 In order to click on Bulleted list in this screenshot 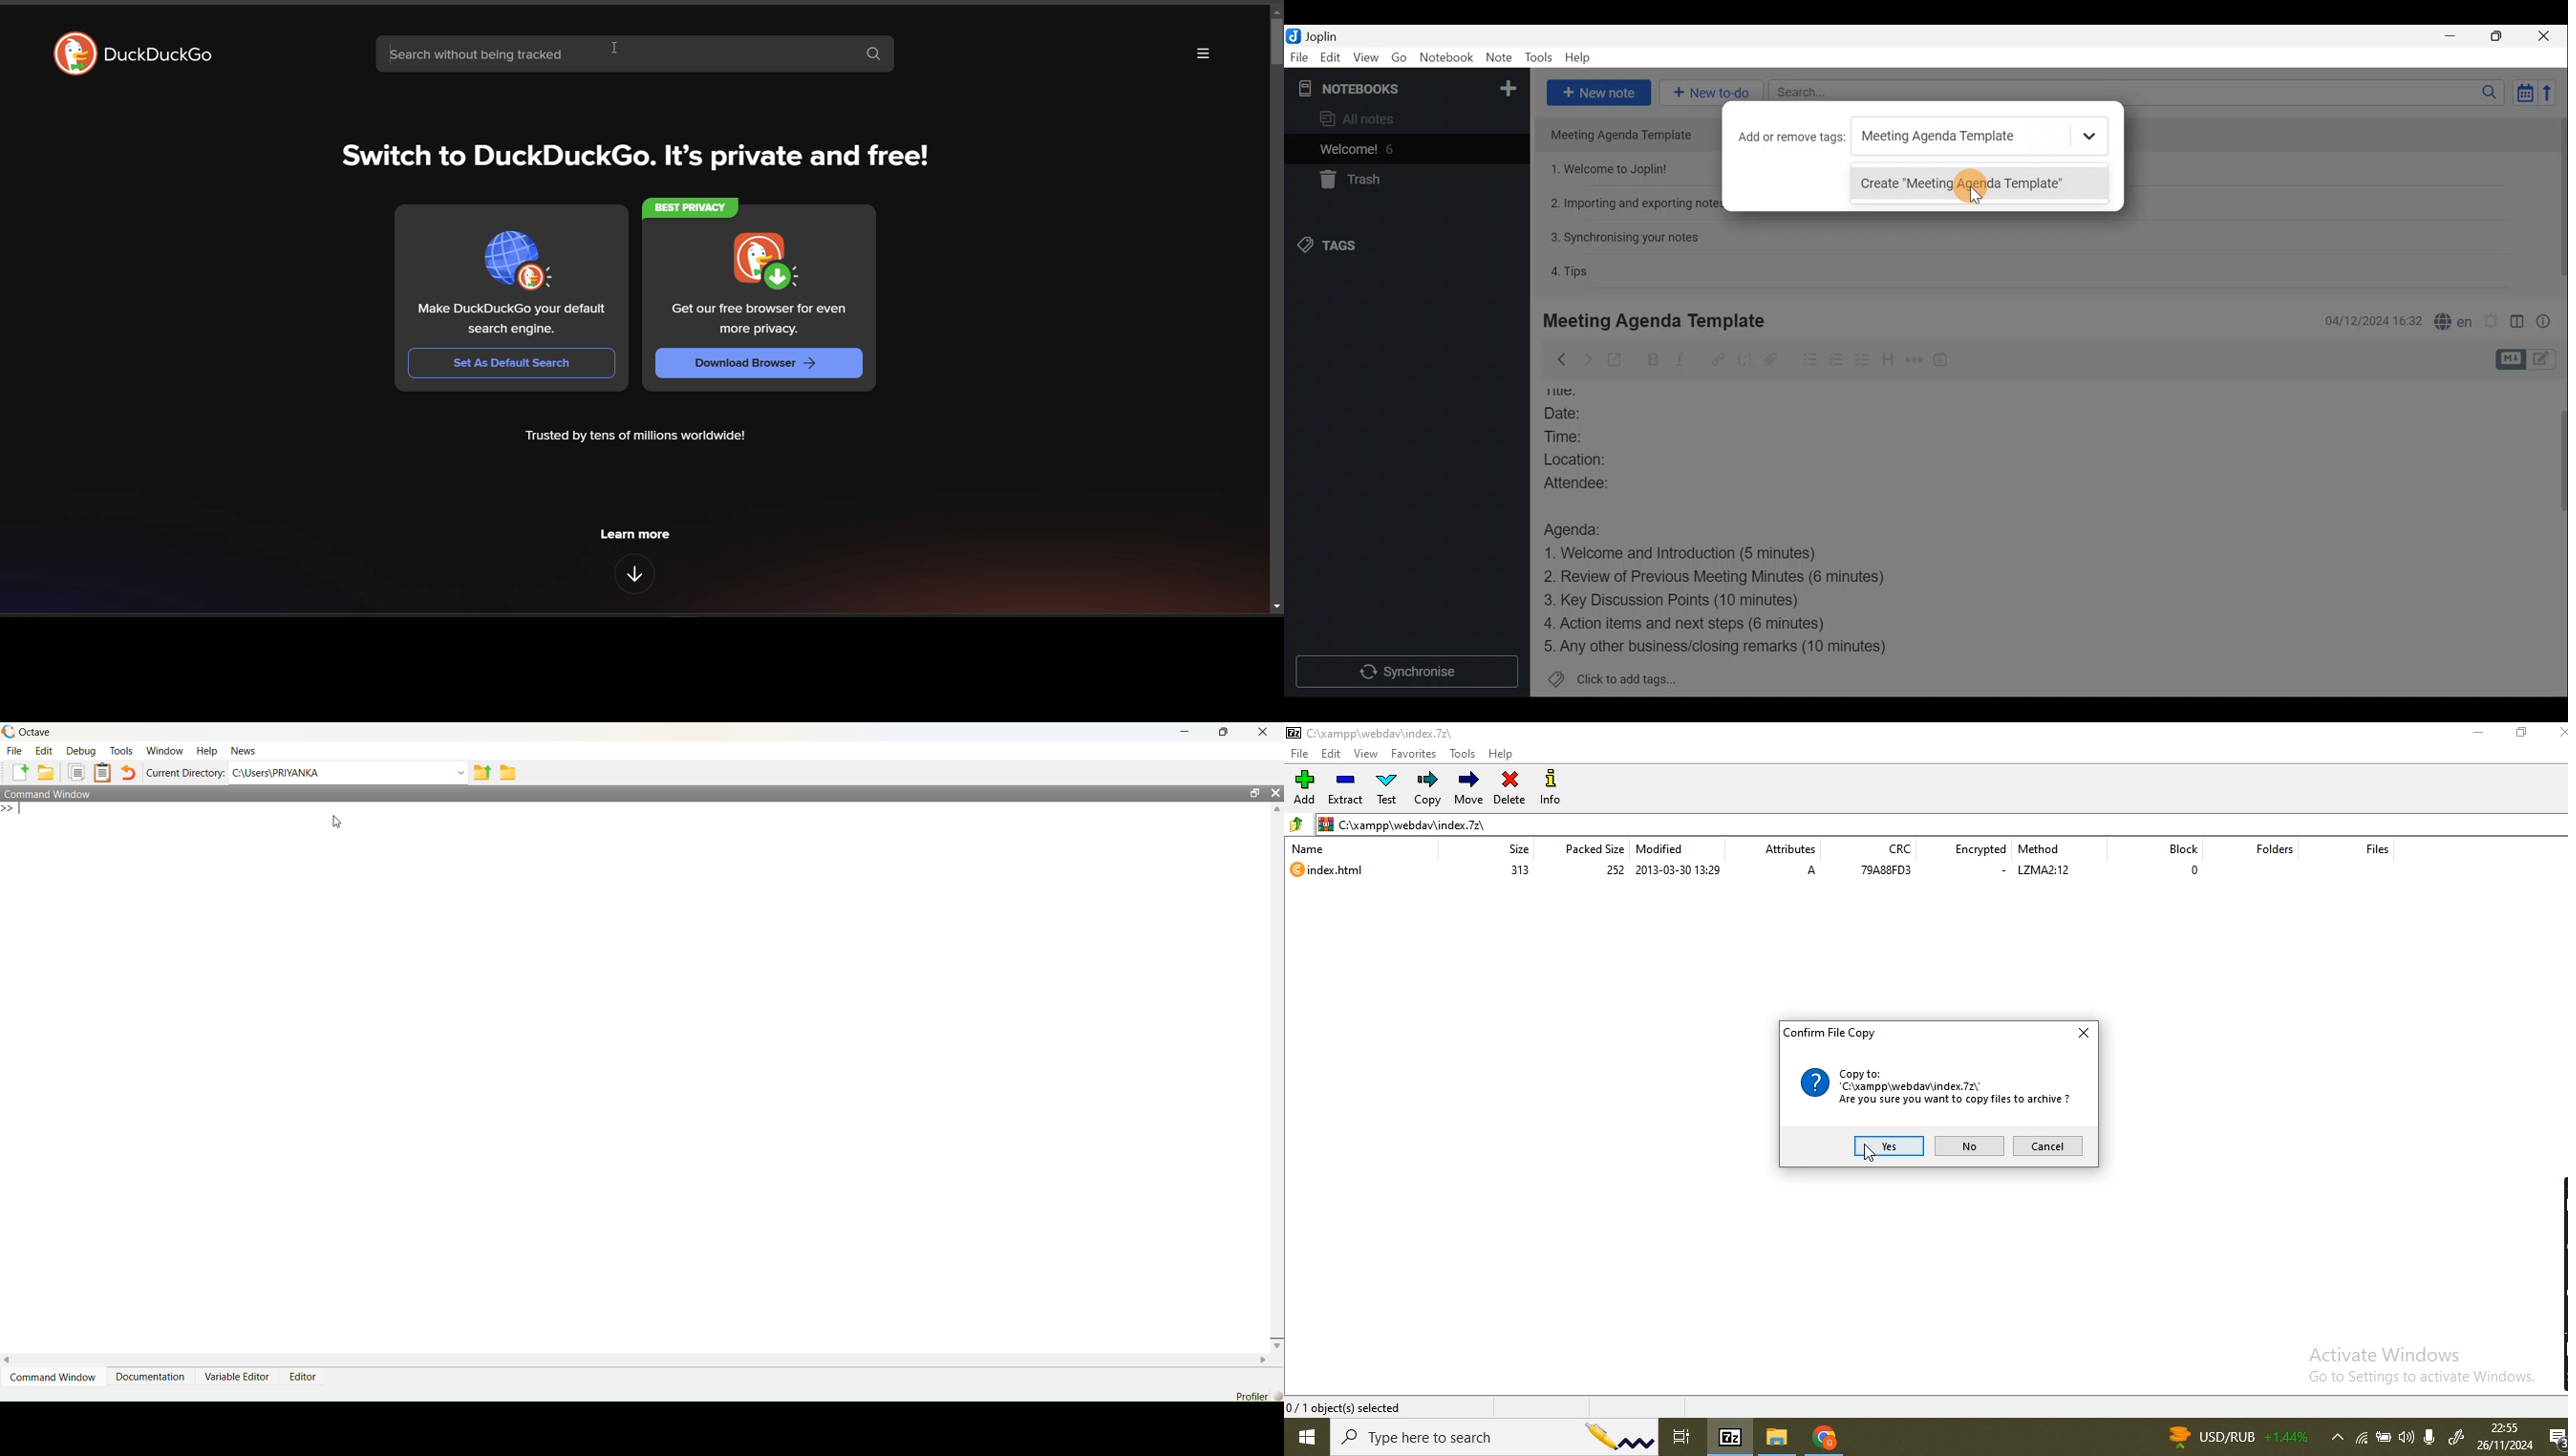, I will do `click(1809, 360)`.